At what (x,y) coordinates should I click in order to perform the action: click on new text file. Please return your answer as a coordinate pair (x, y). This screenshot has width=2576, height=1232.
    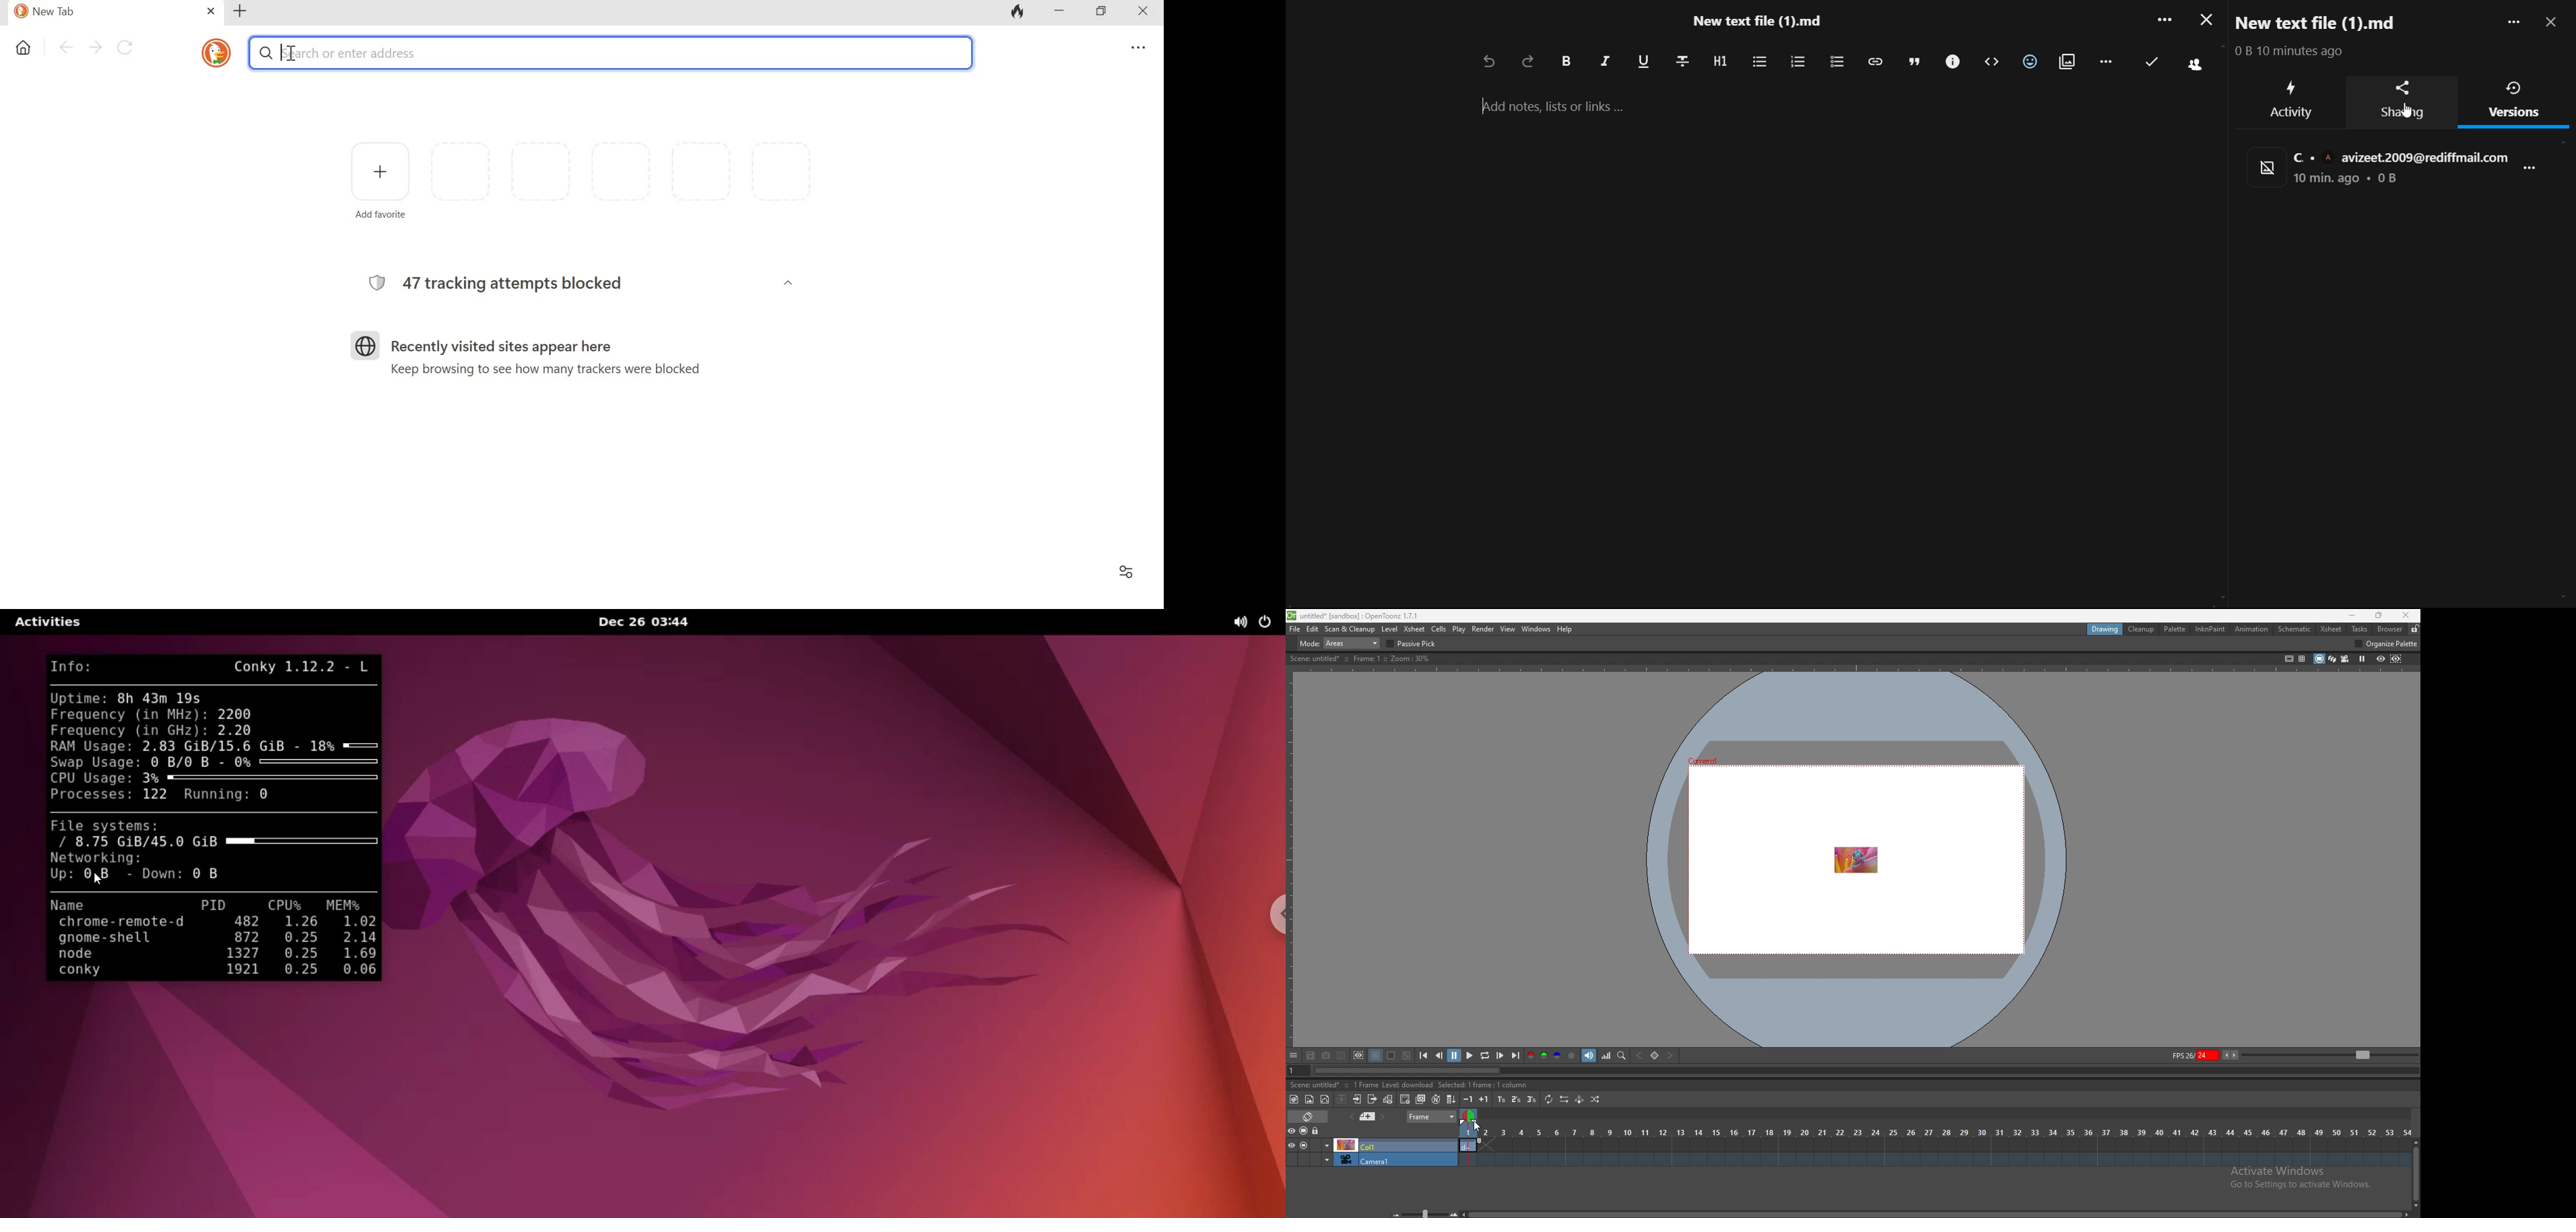
    Looking at the image, I should click on (2331, 22).